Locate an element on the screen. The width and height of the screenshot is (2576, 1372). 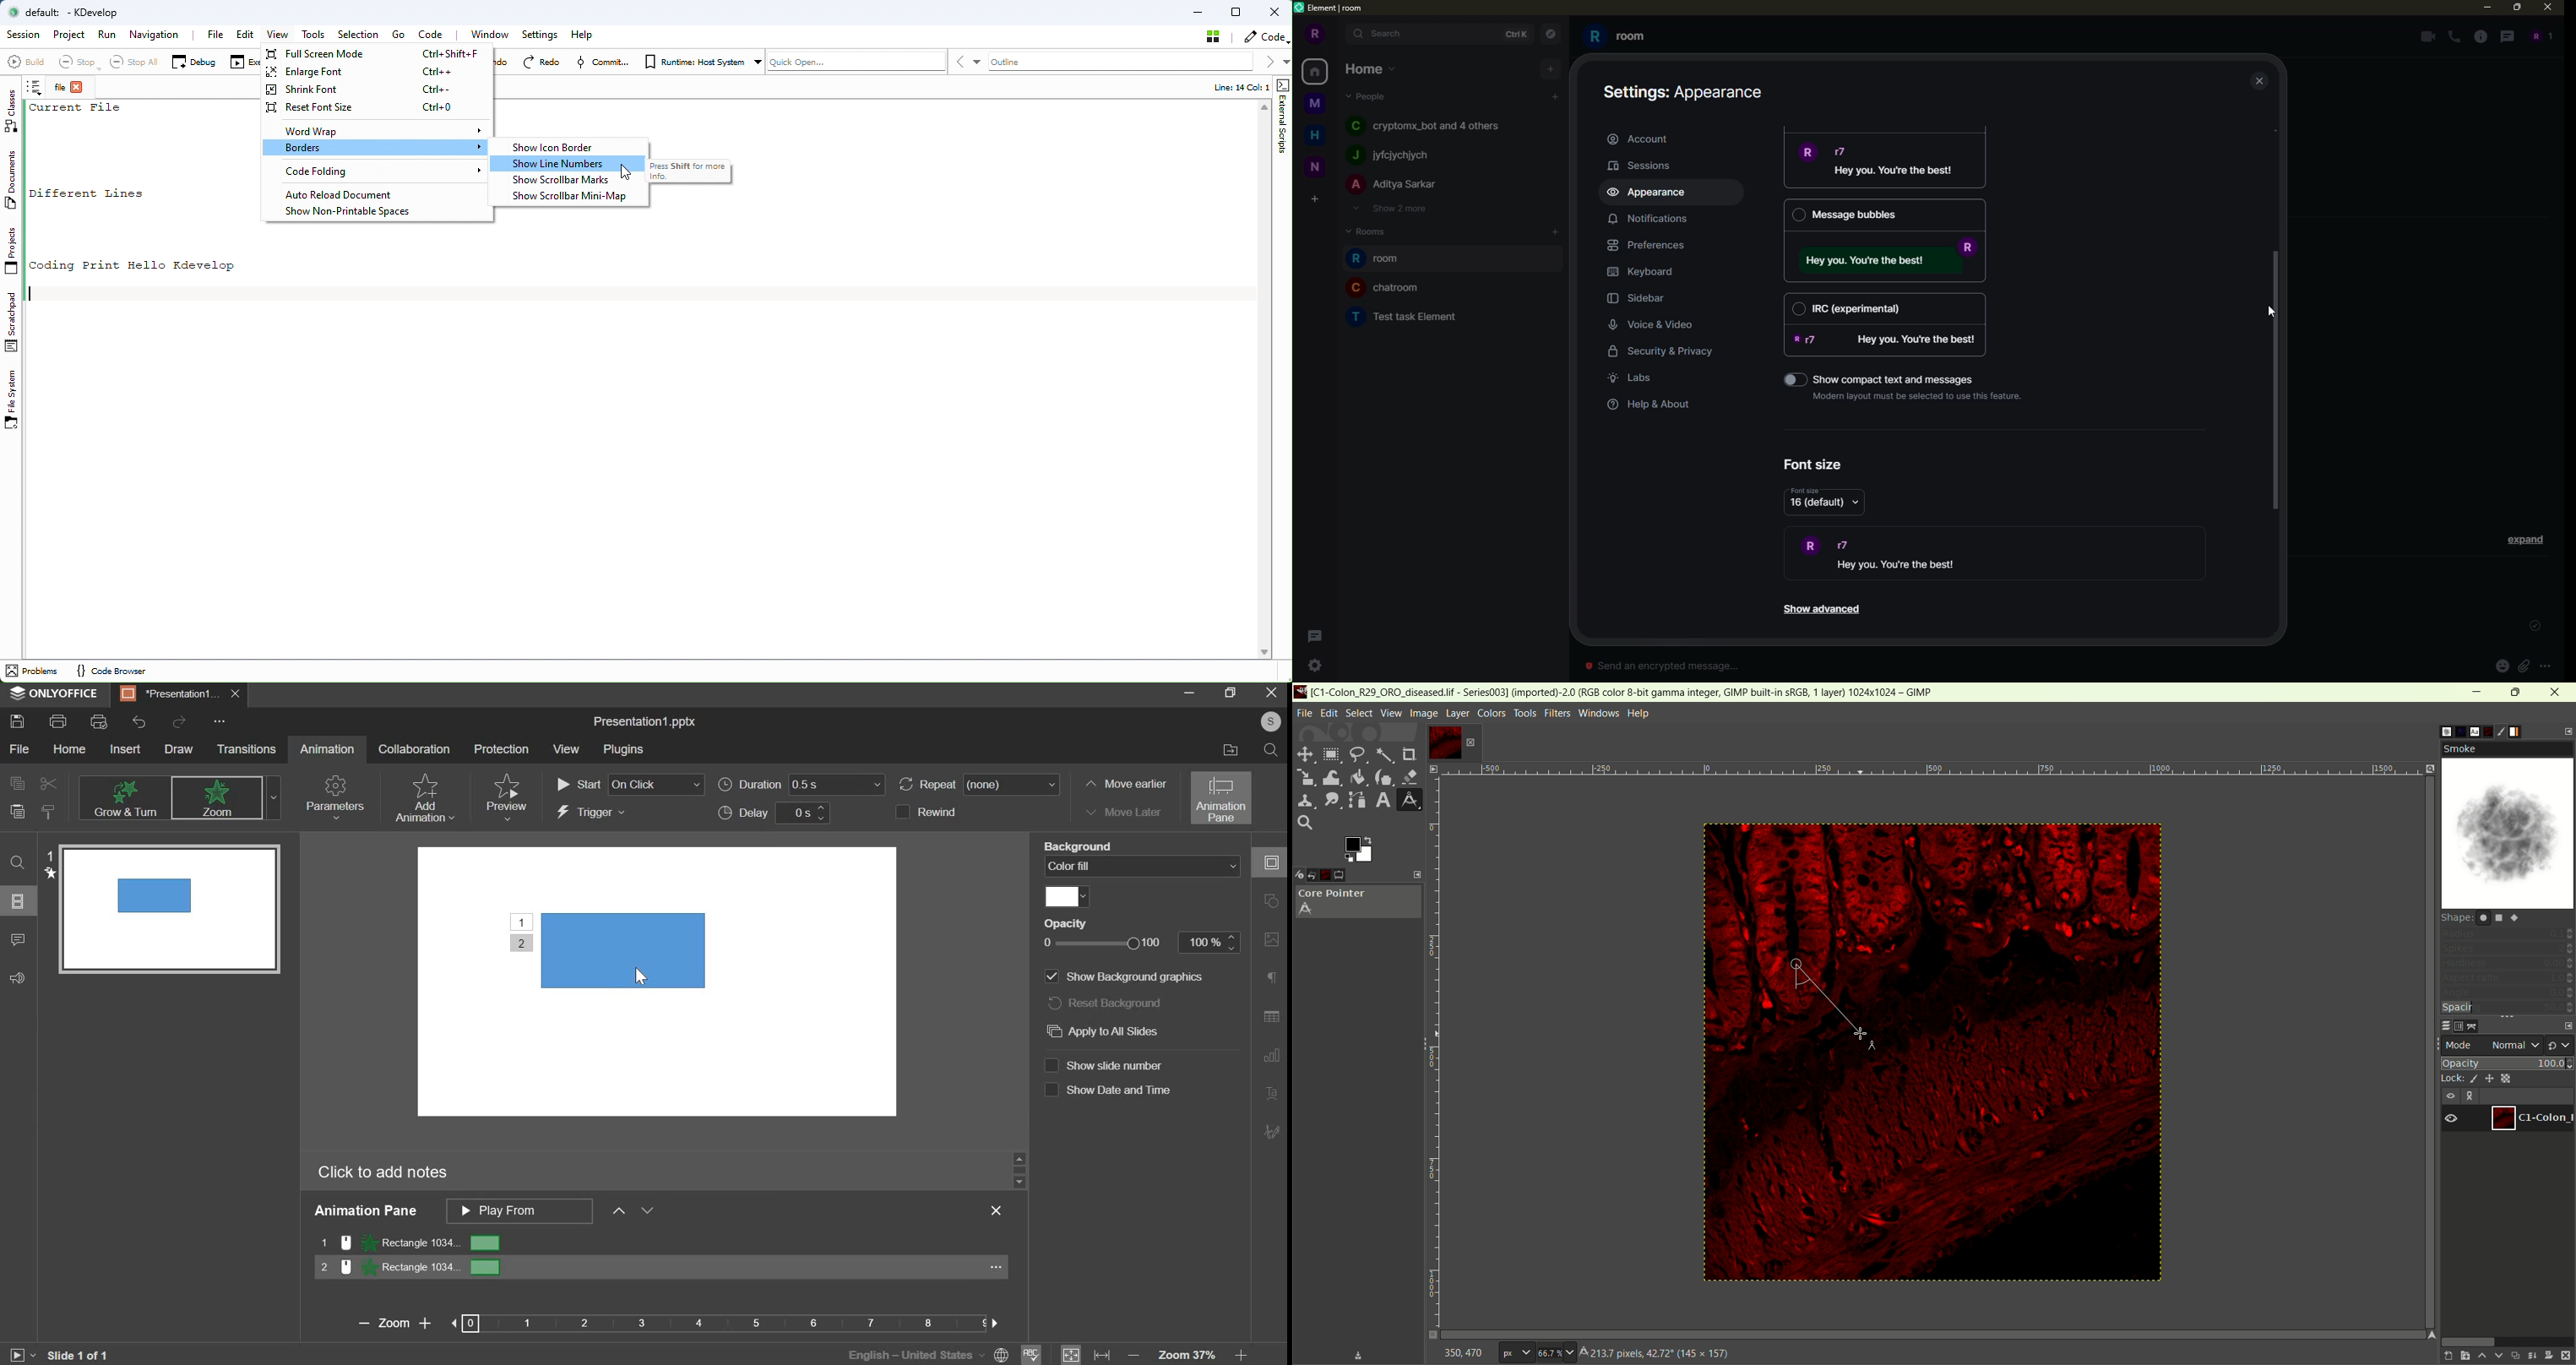
help & about is located at coordinates (1651, 405).